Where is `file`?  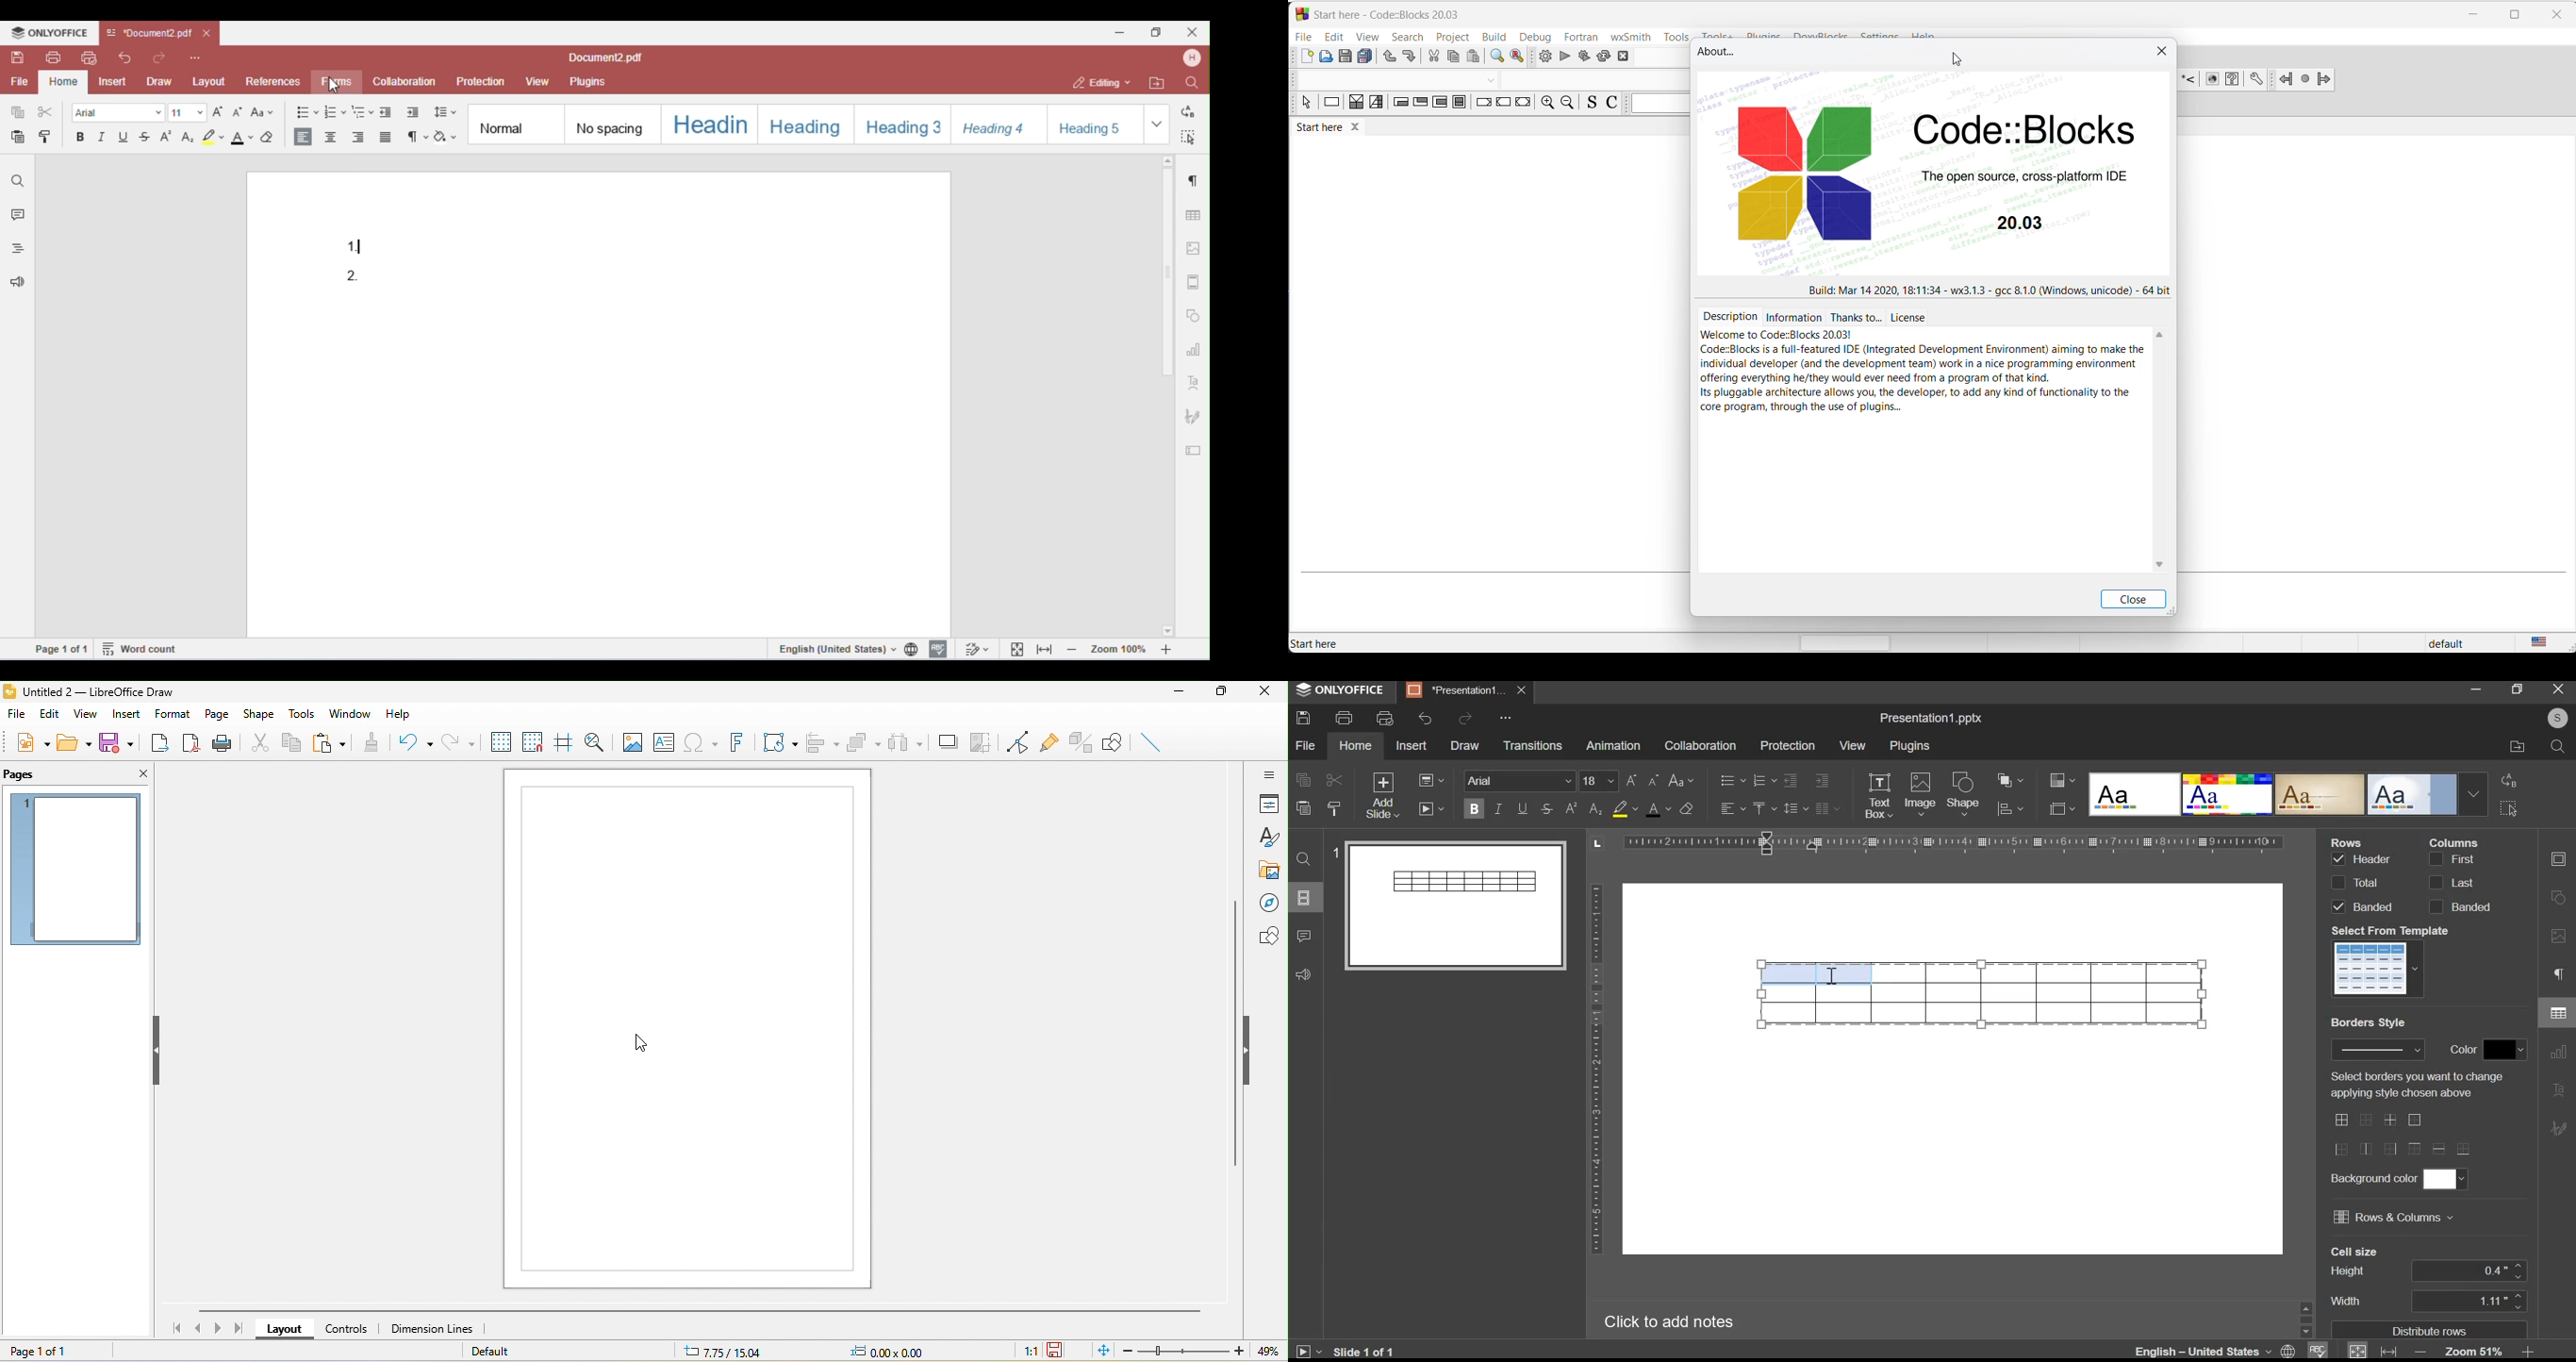
file is located at coordinates (1304, 37).